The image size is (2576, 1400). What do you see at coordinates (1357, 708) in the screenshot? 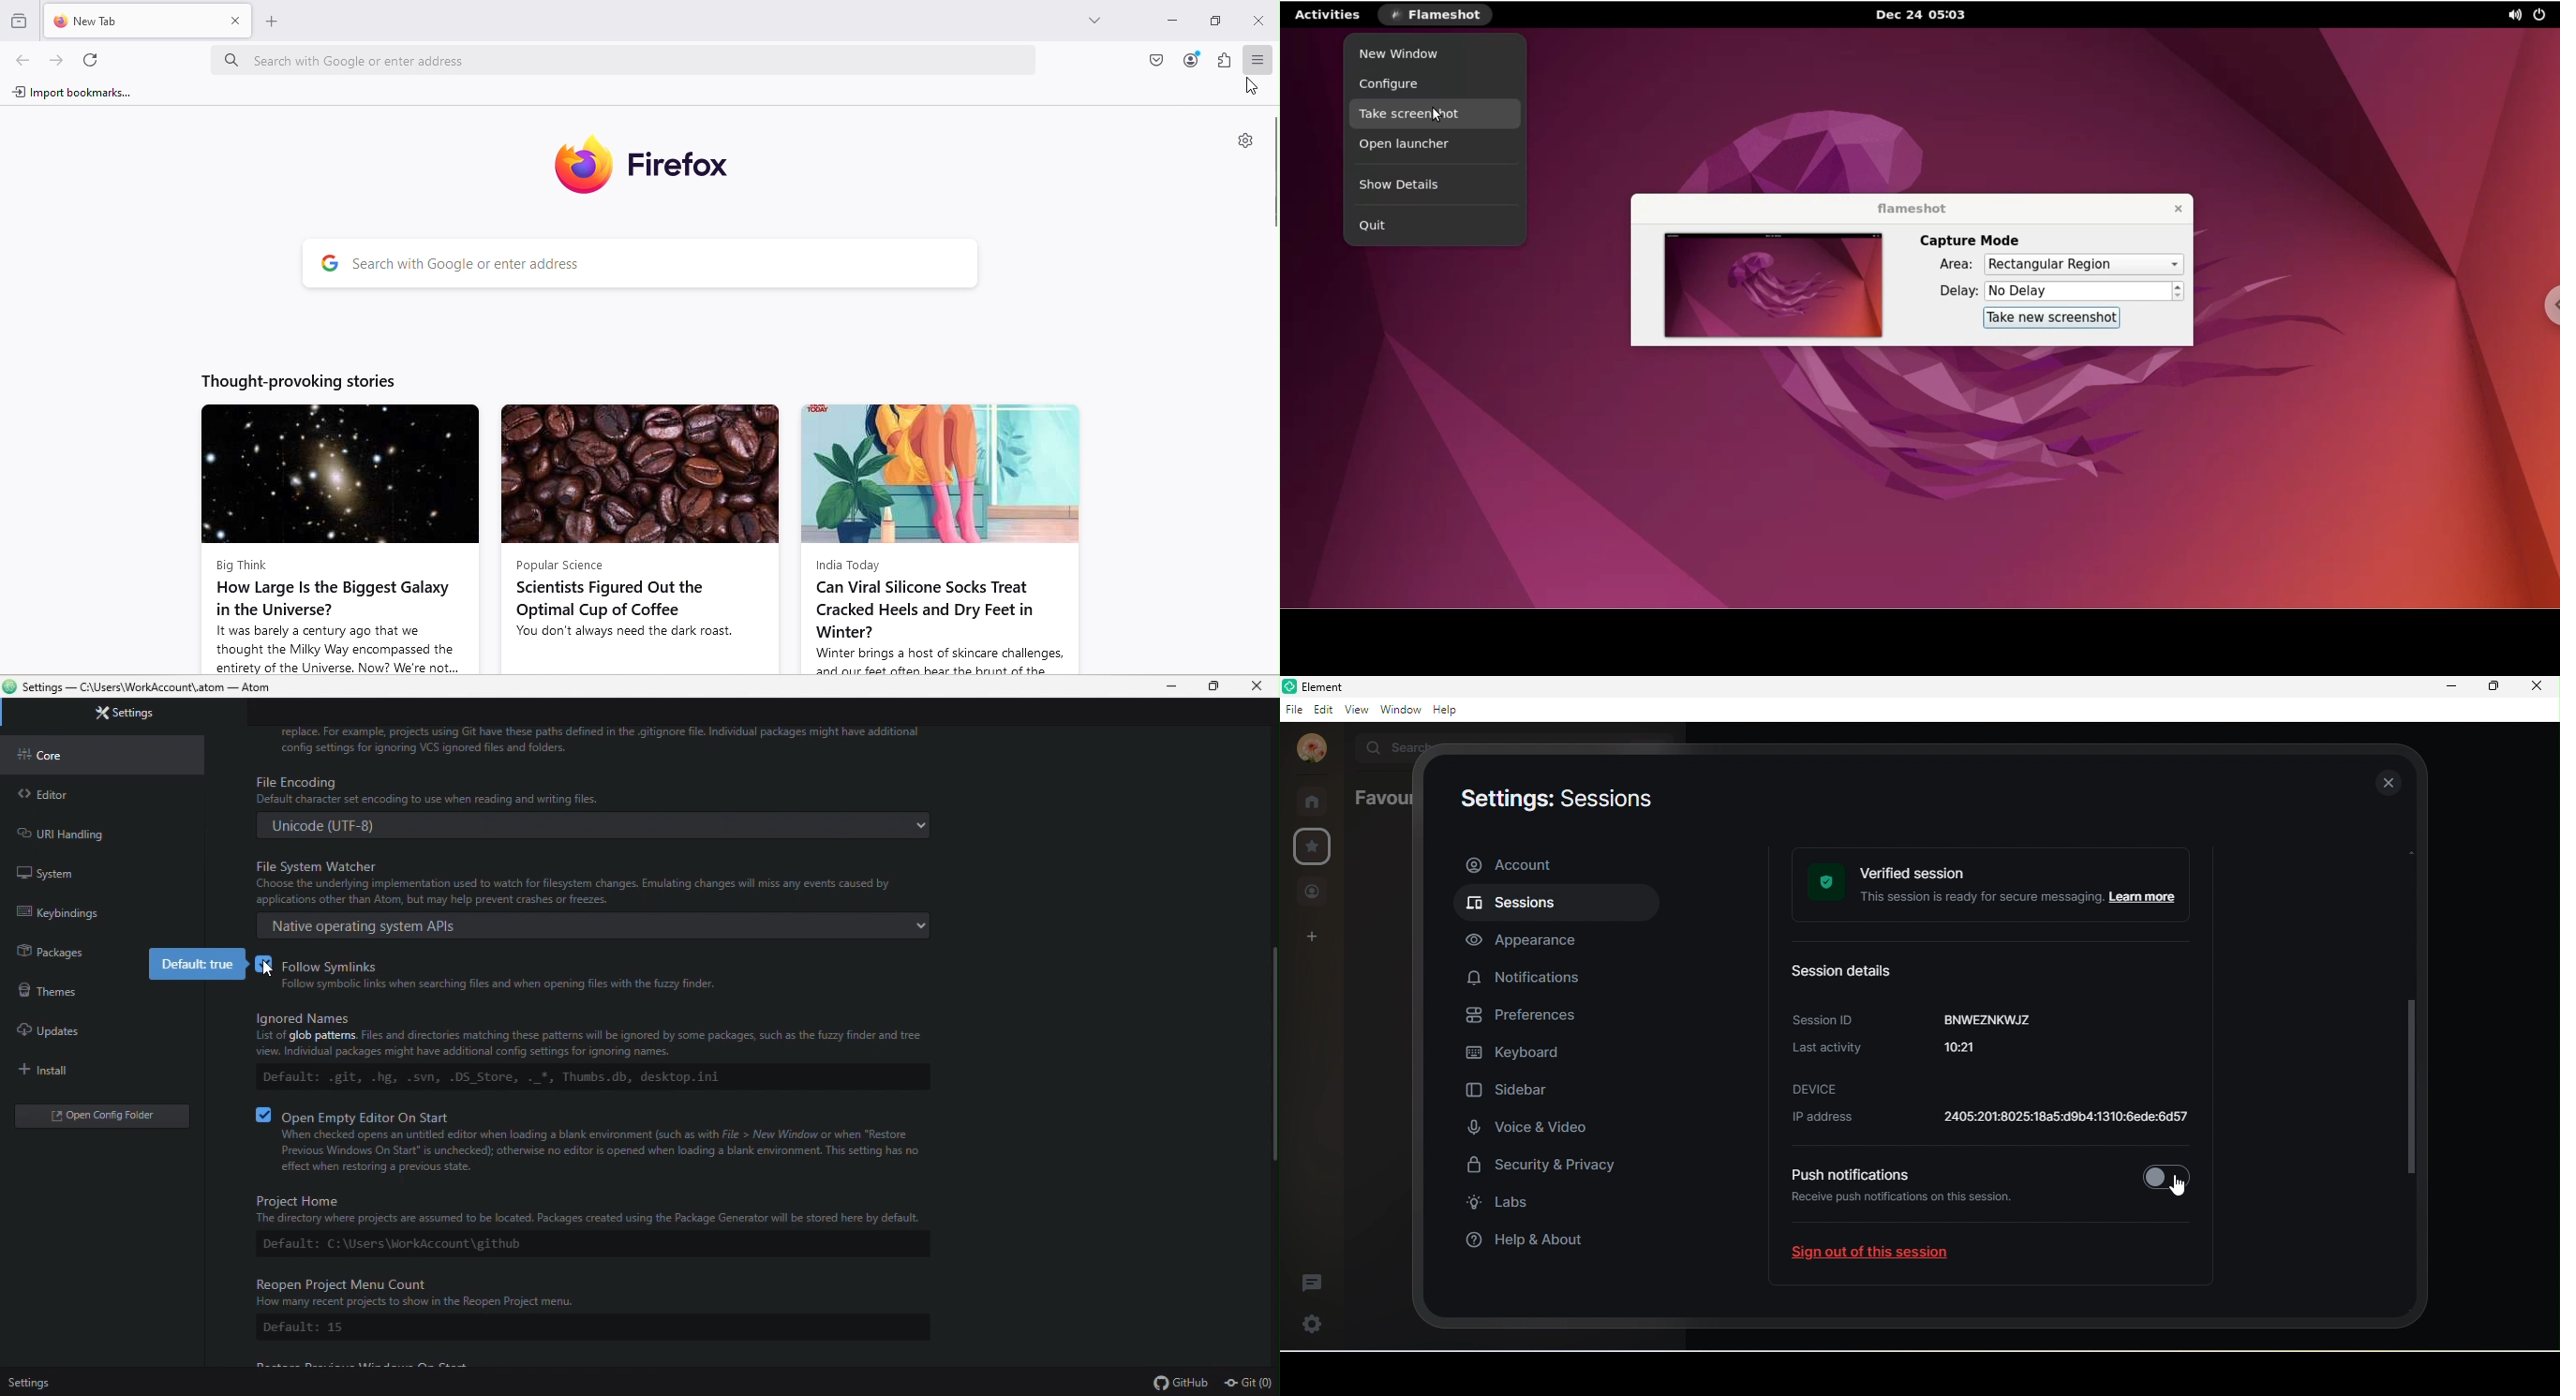
I see `view` at bounding box center [1357, 708].